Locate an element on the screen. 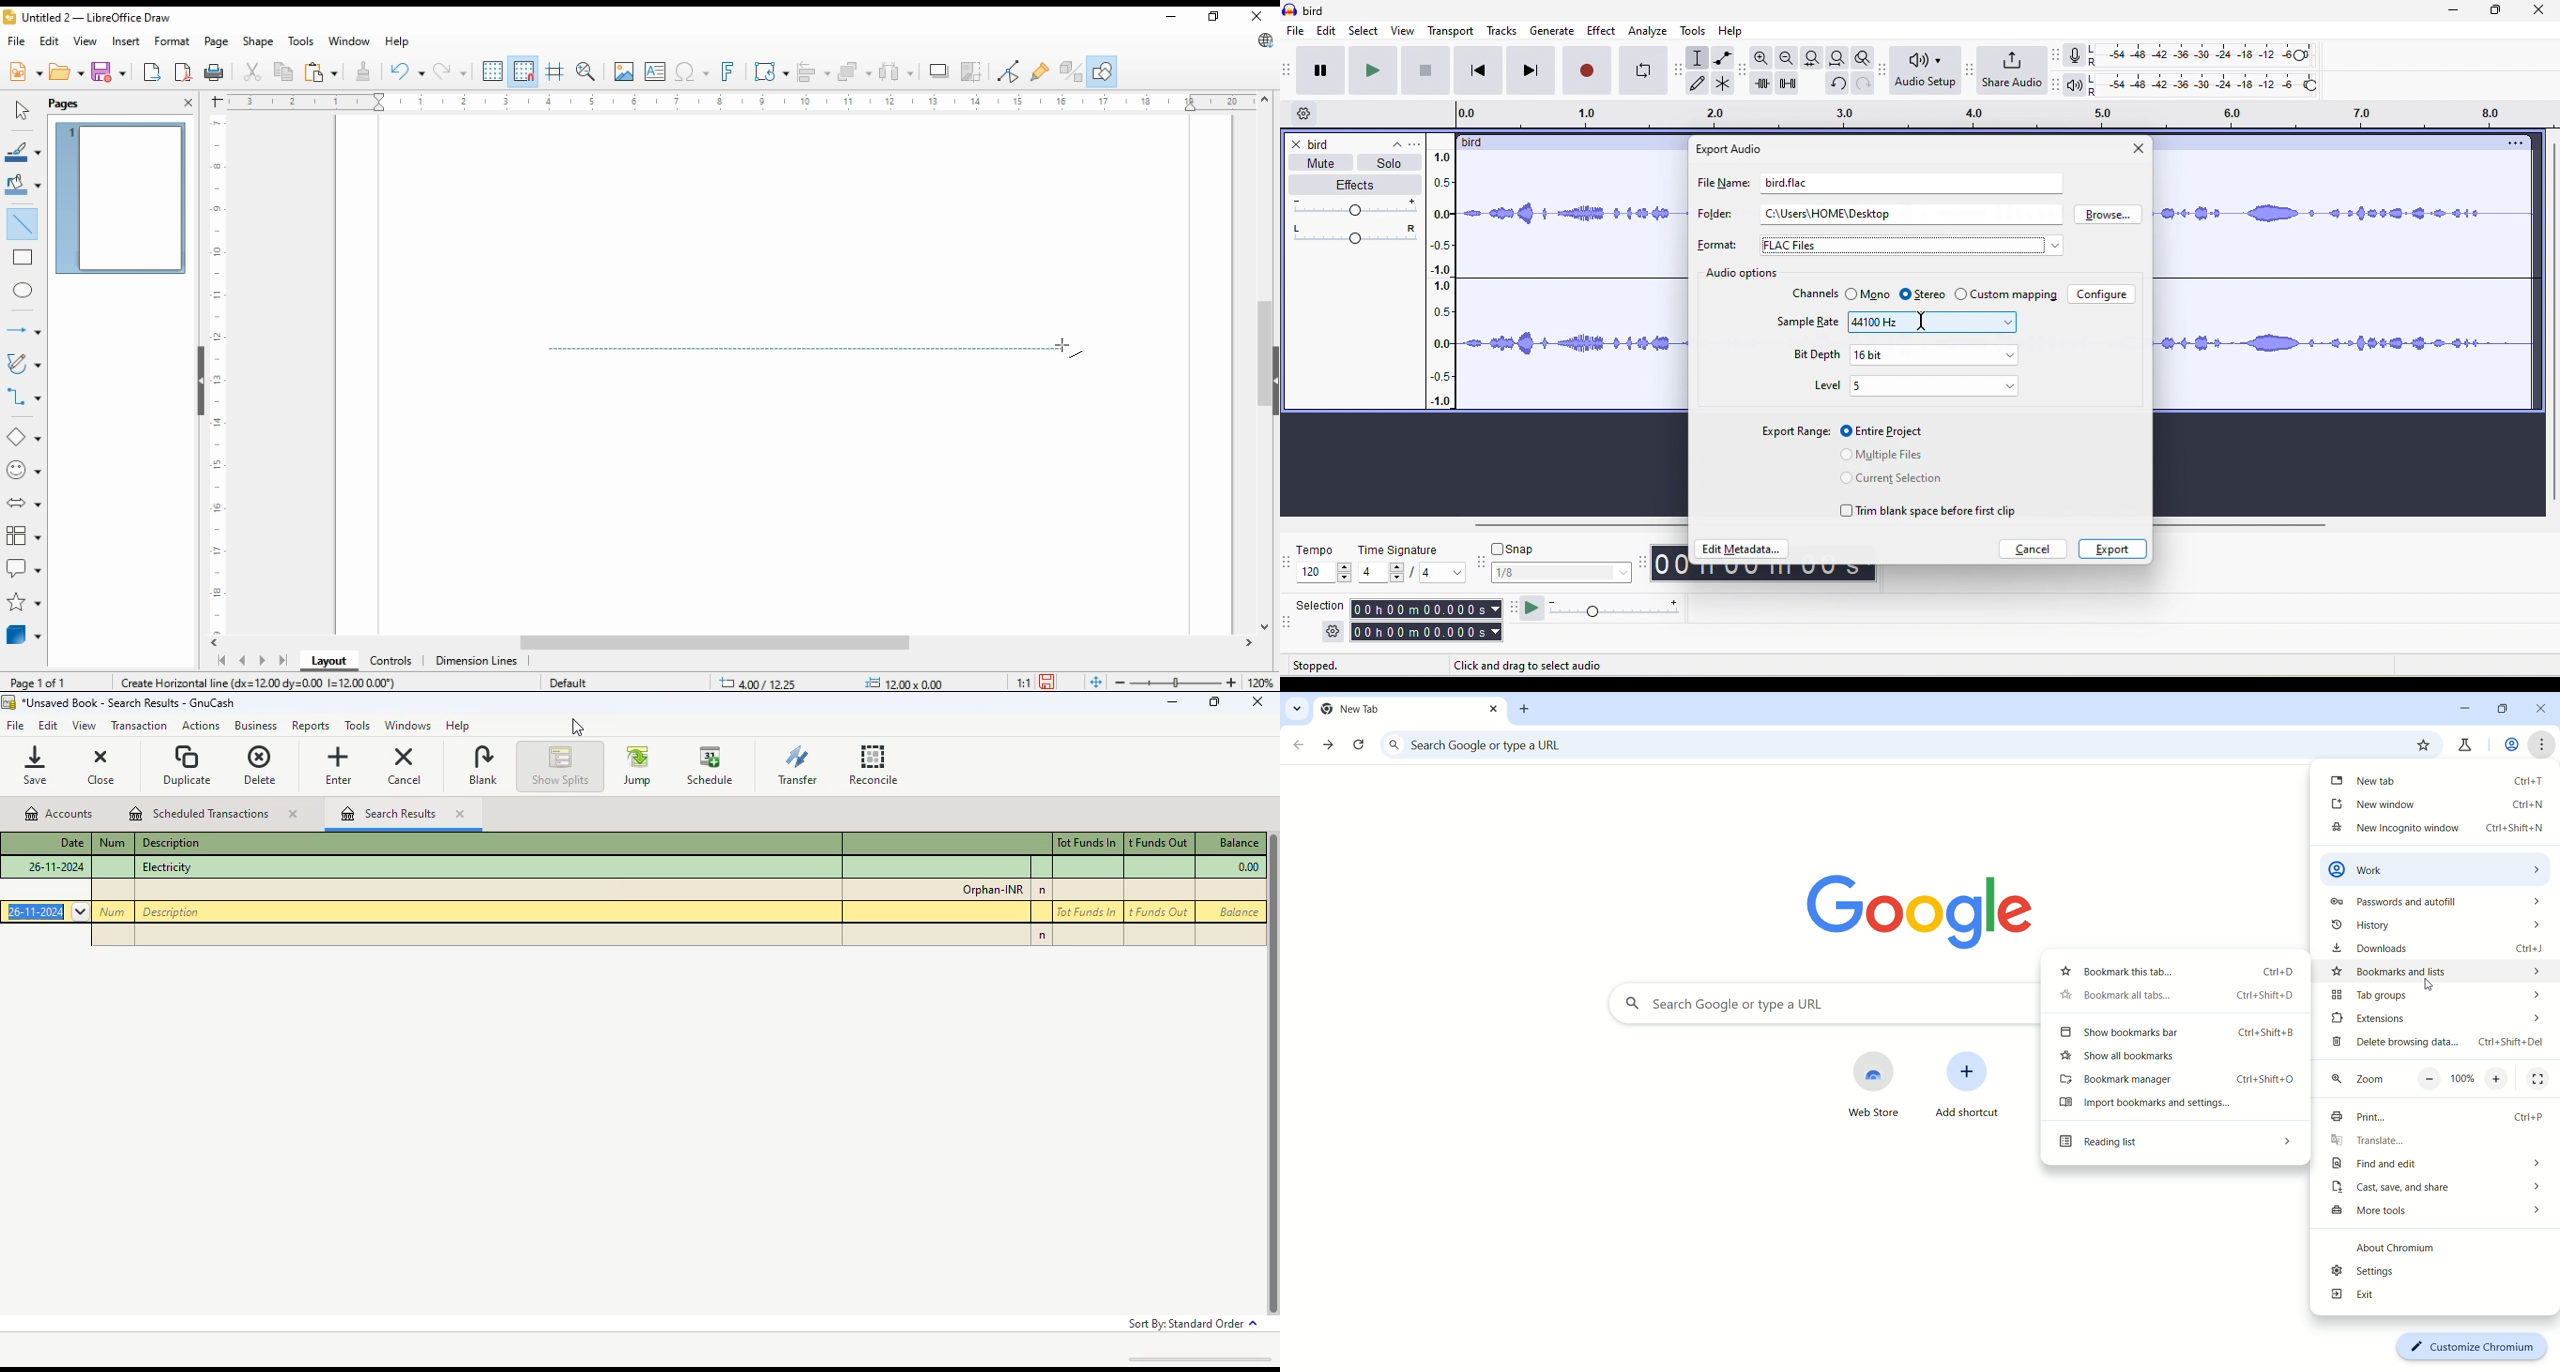 The image size is (2576, 1372). vertical scroll bar is located at coordinates (1272, 1072).